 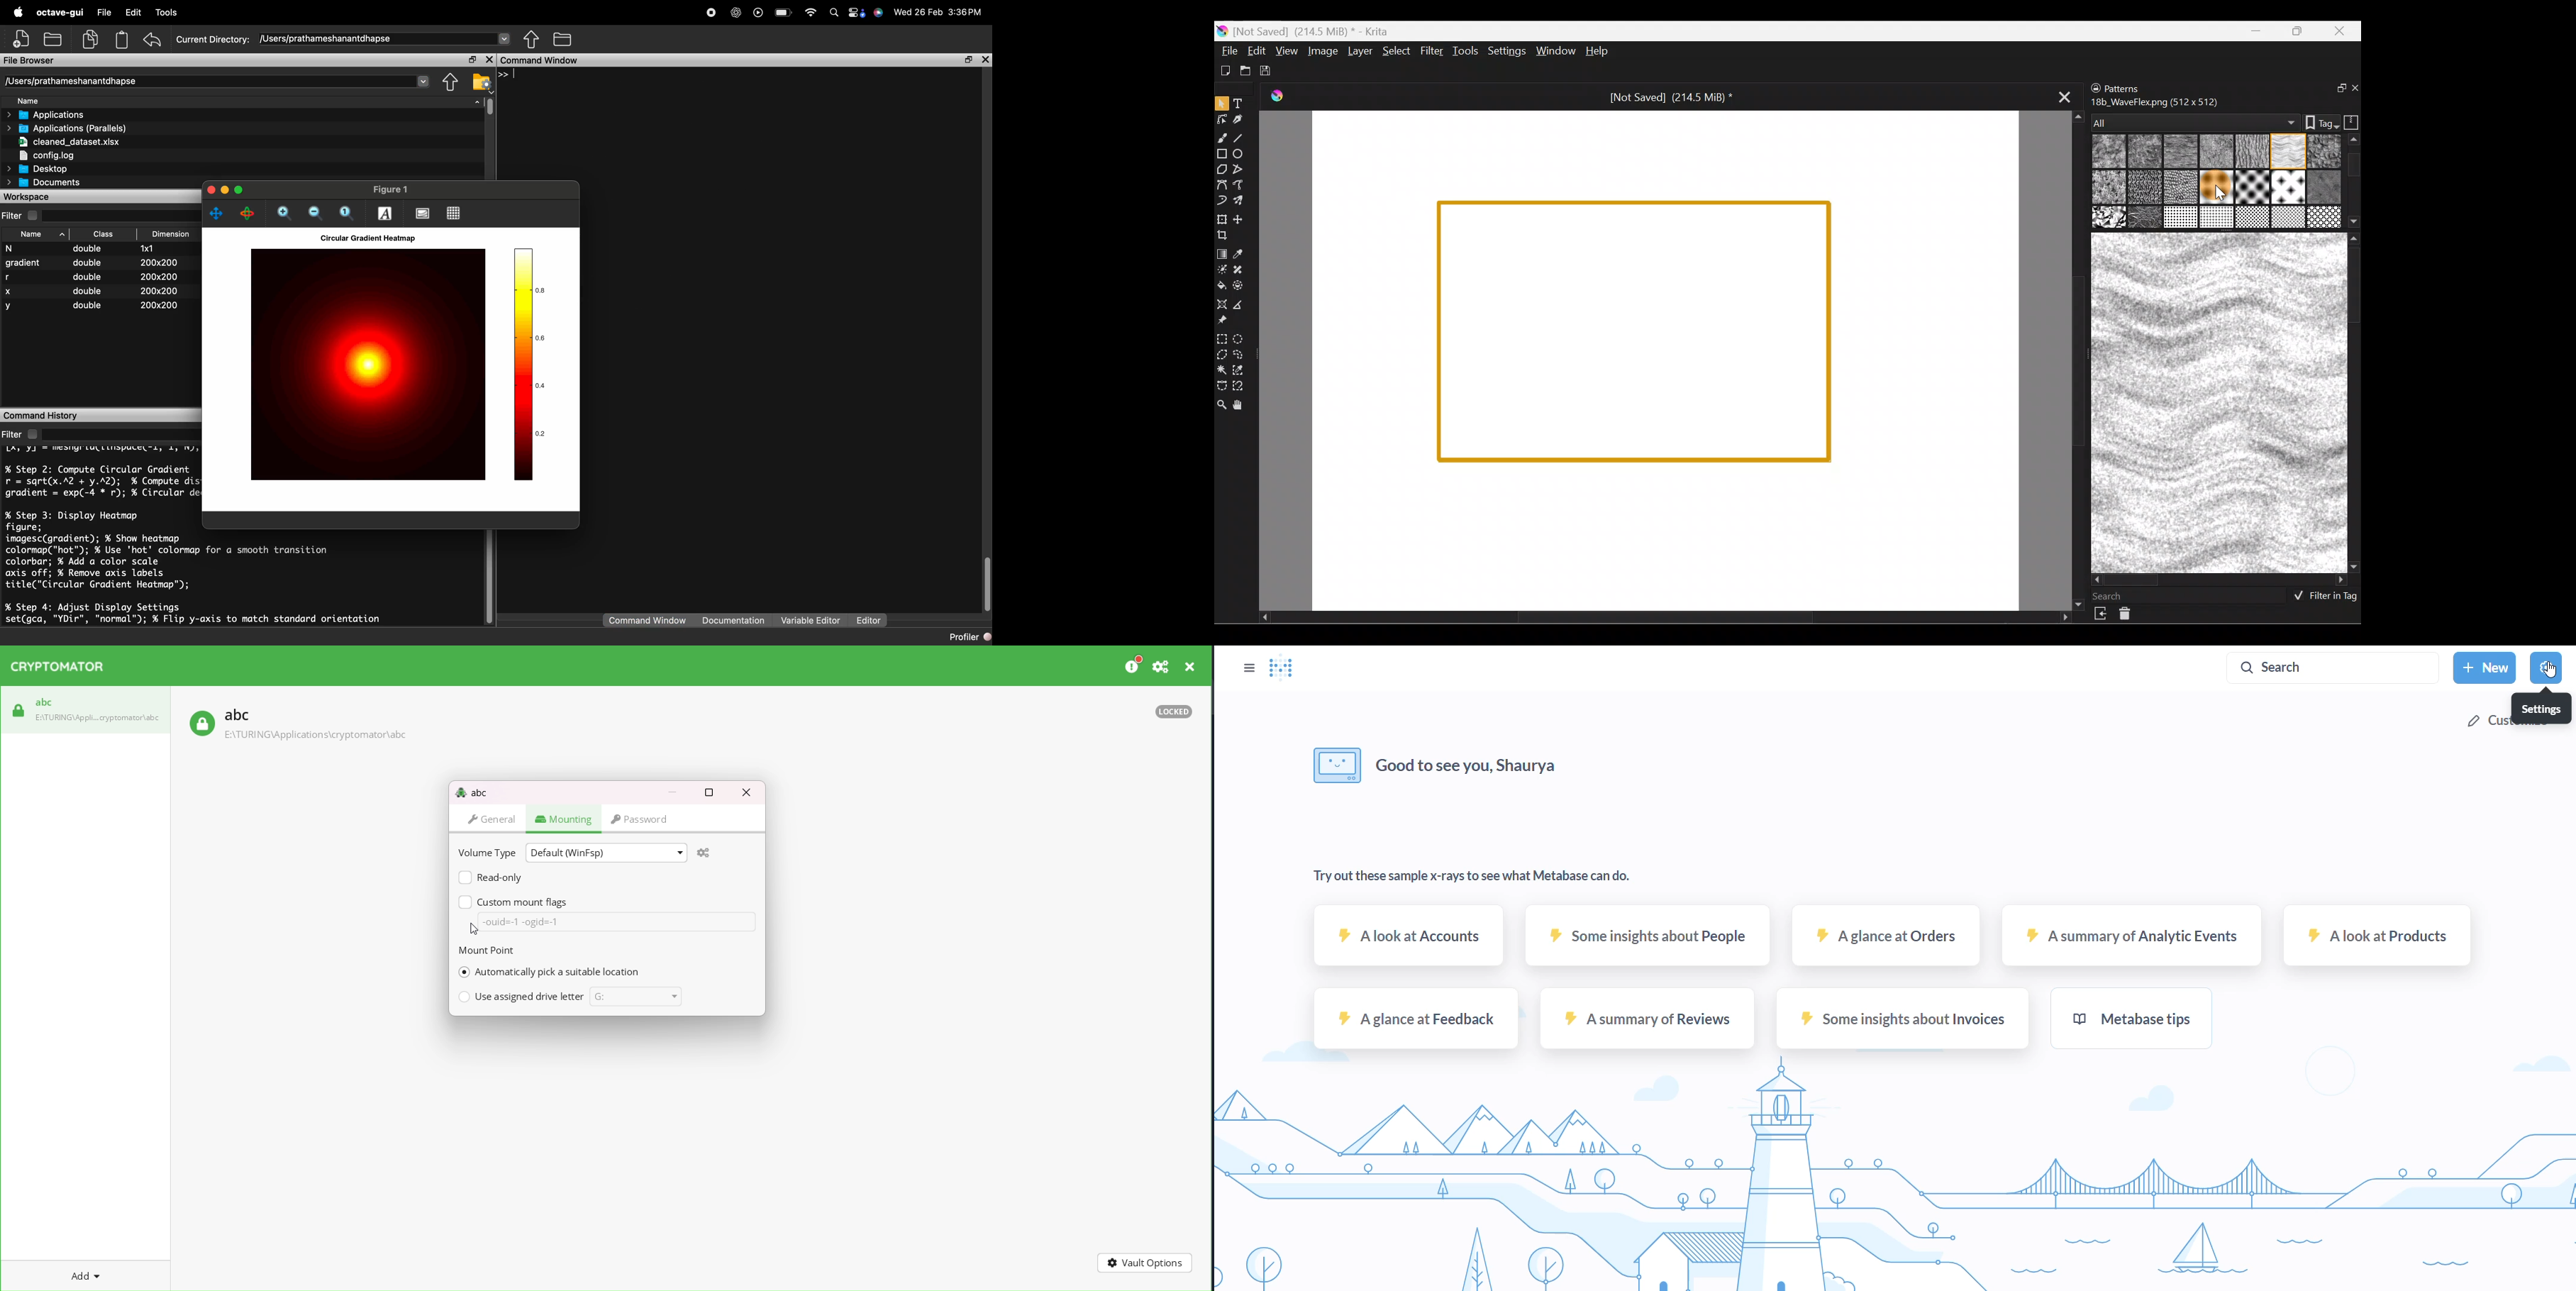 What do you see at coordinates (104, 12) in the screenshot?
I see `File` at bounding box center [104, 12].